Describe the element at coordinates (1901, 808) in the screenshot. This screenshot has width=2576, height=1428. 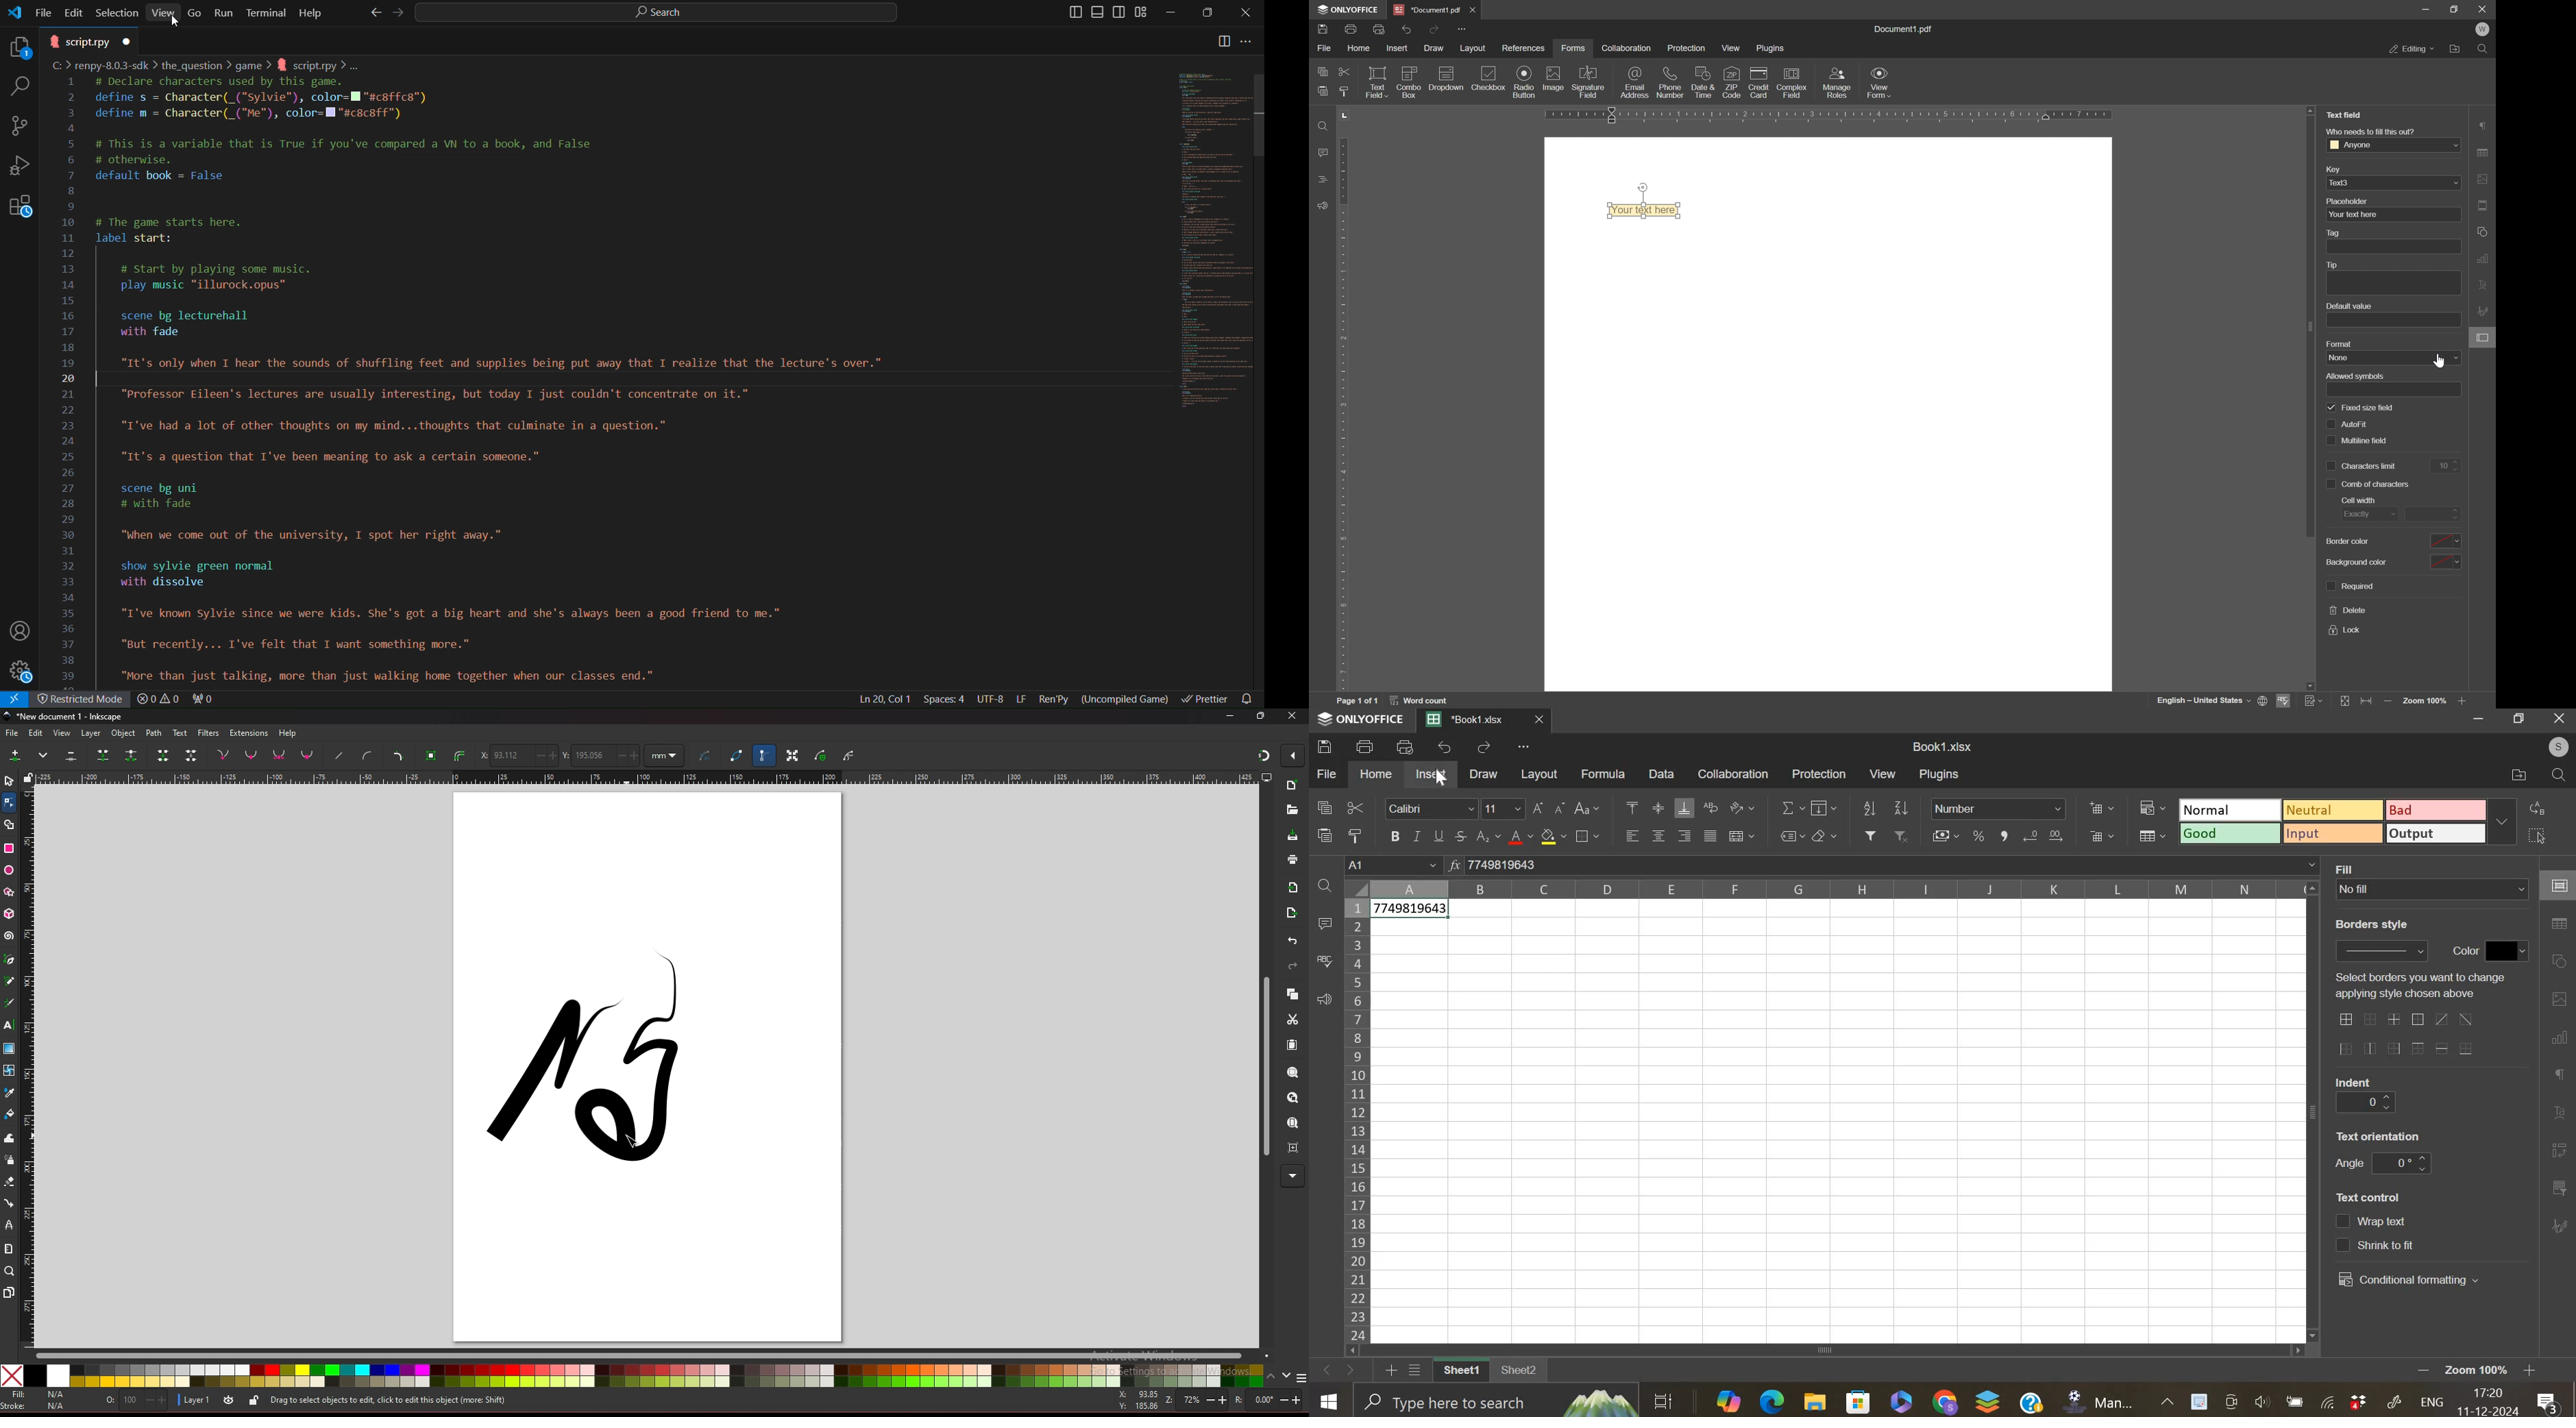
I see `sort descending` at that location.